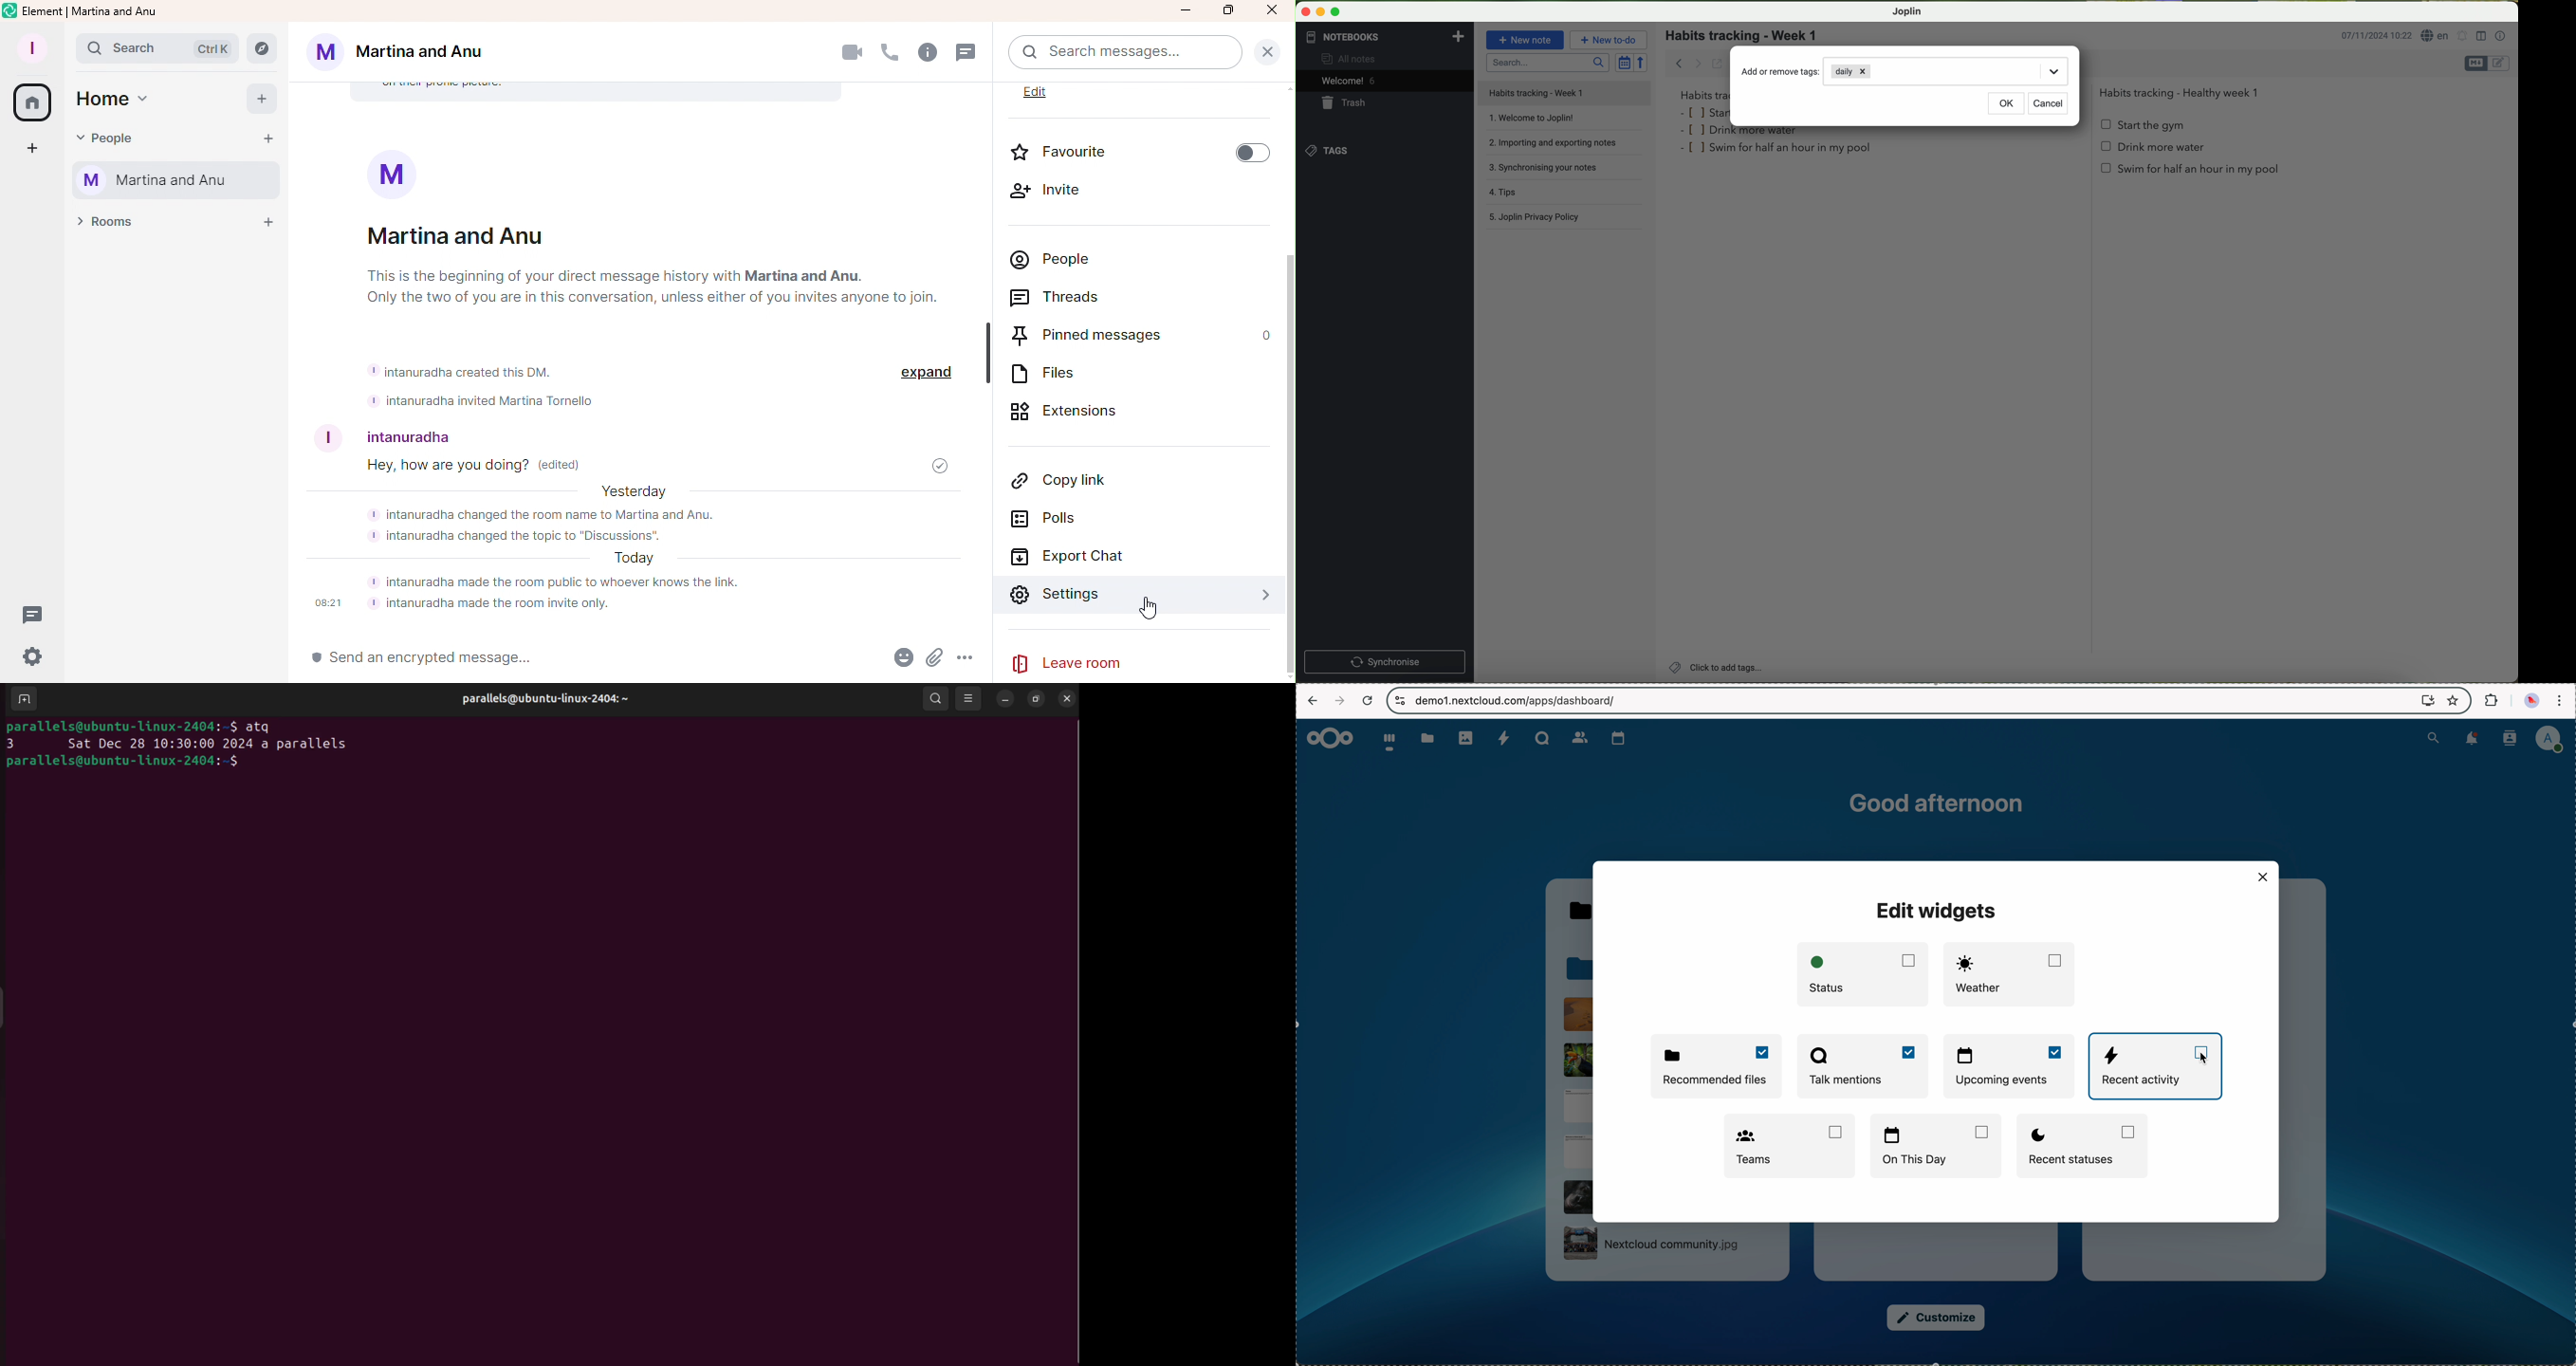 This screenshot has height=1372, width=2576. I want to click on date and hour, so click(2377, 35).